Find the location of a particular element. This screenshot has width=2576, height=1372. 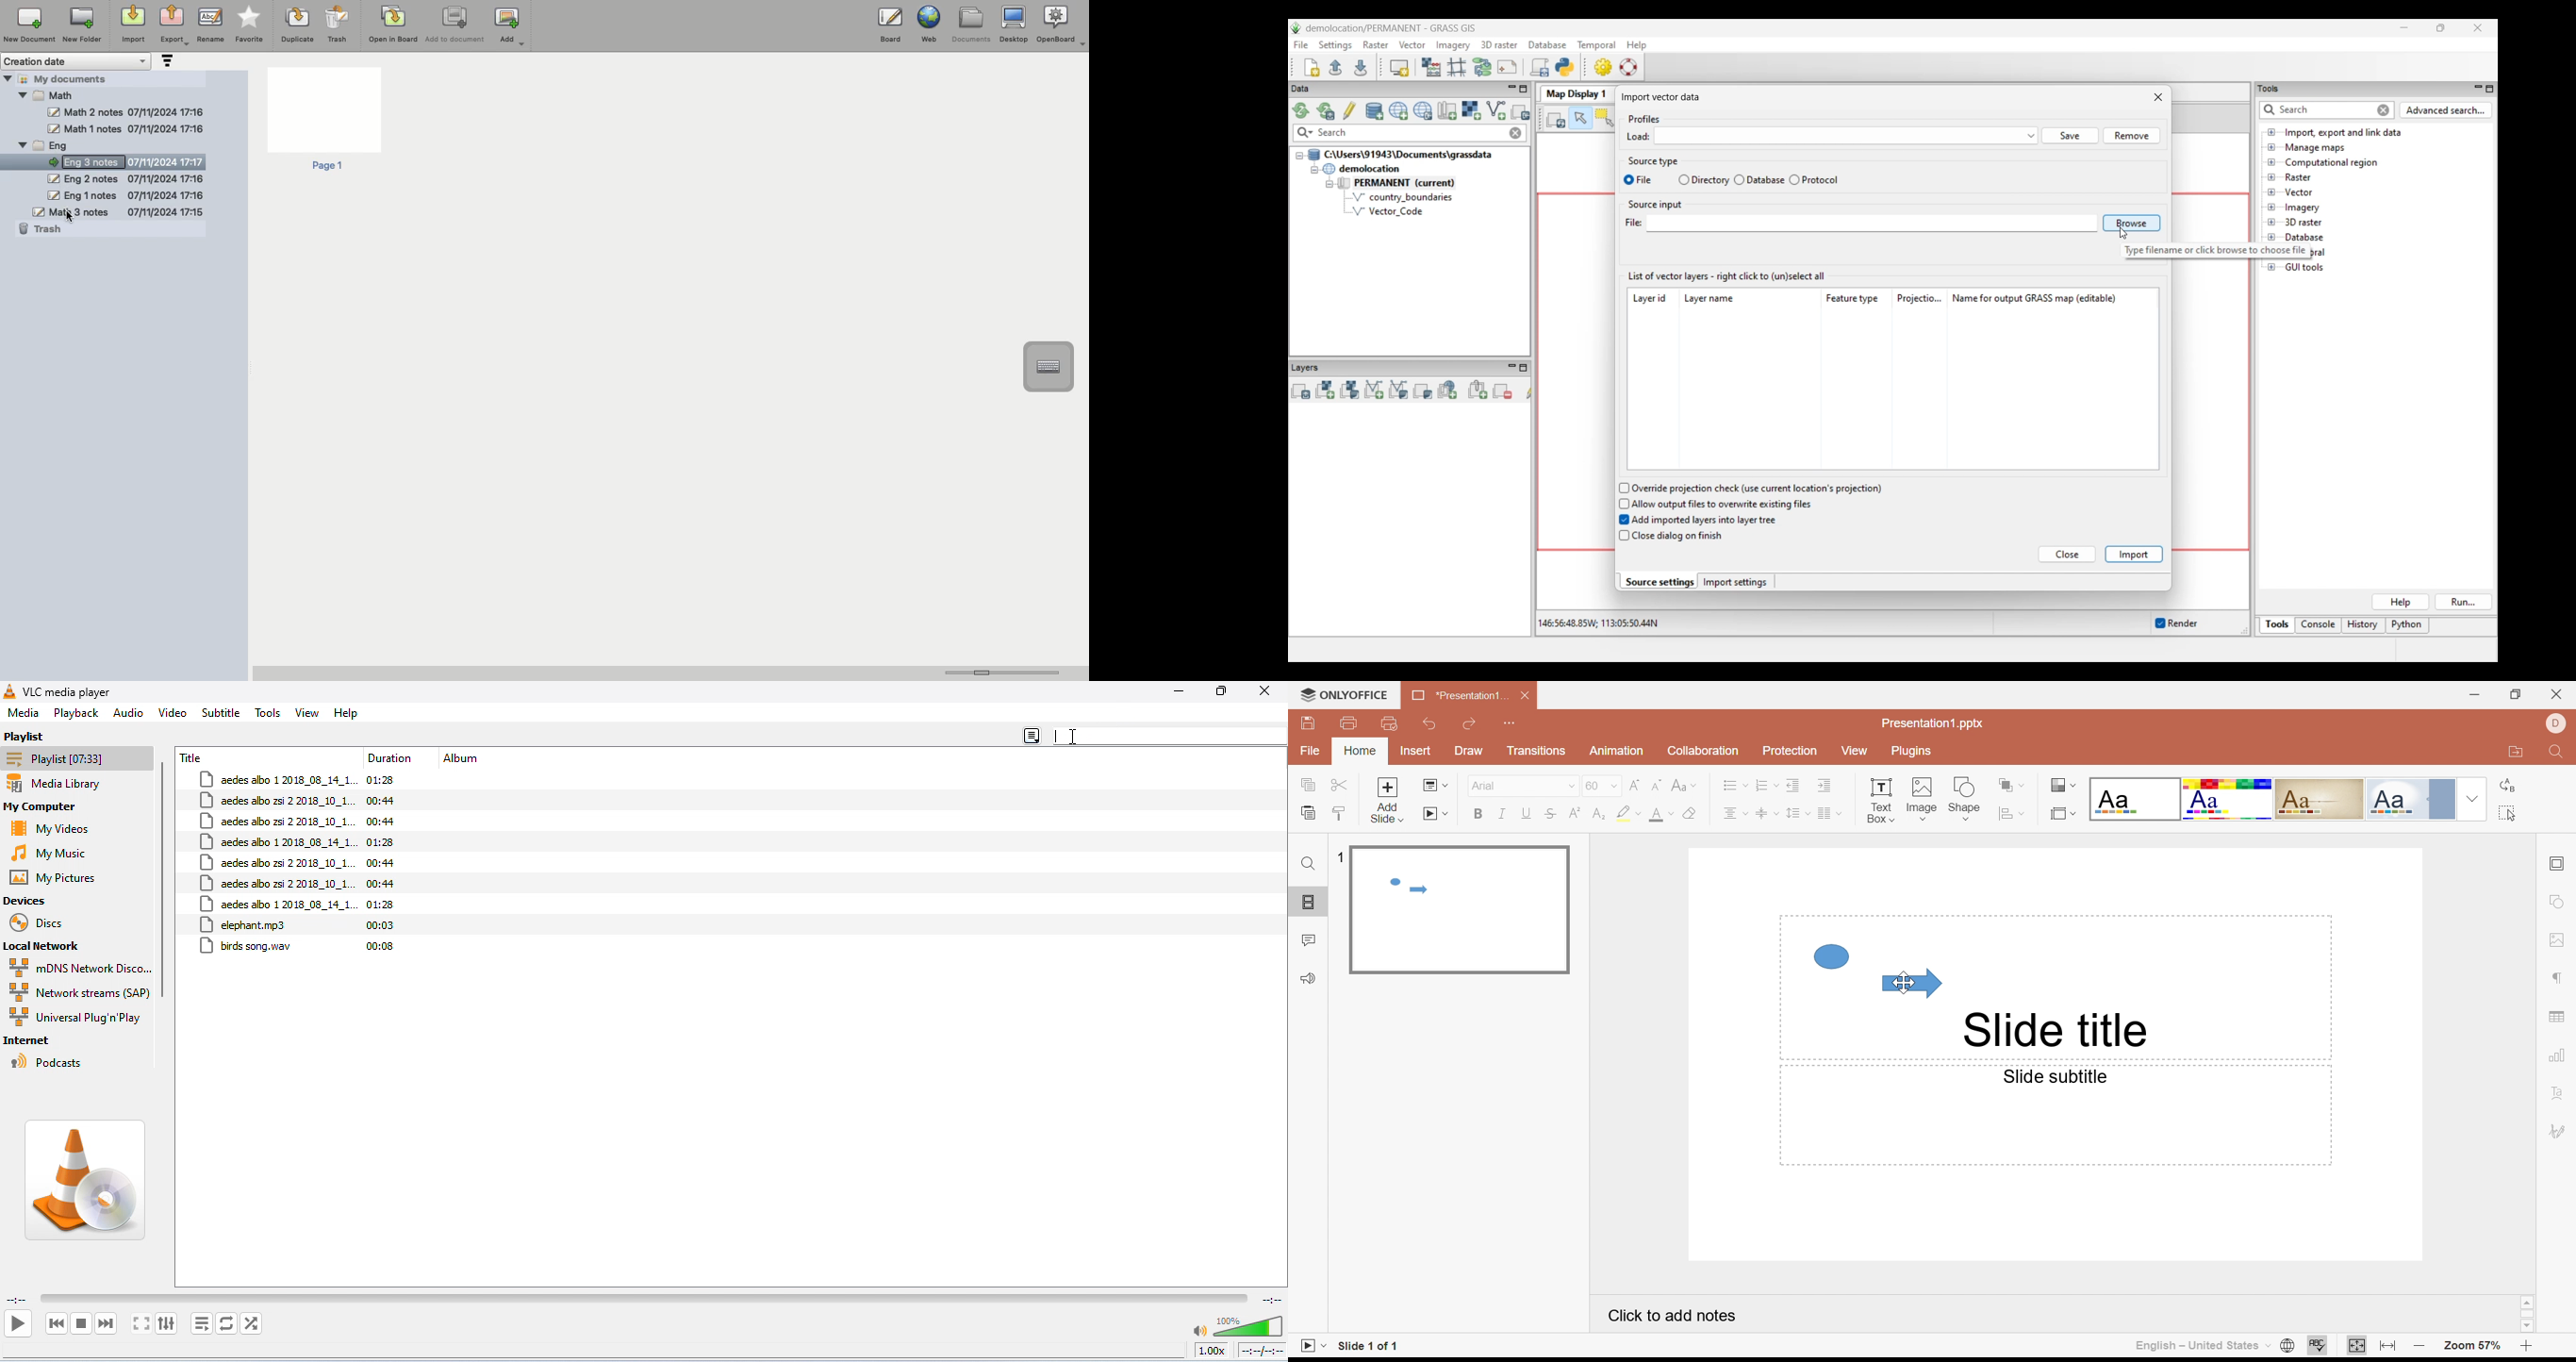

remaining time is located at coordinates (1270, 1298).